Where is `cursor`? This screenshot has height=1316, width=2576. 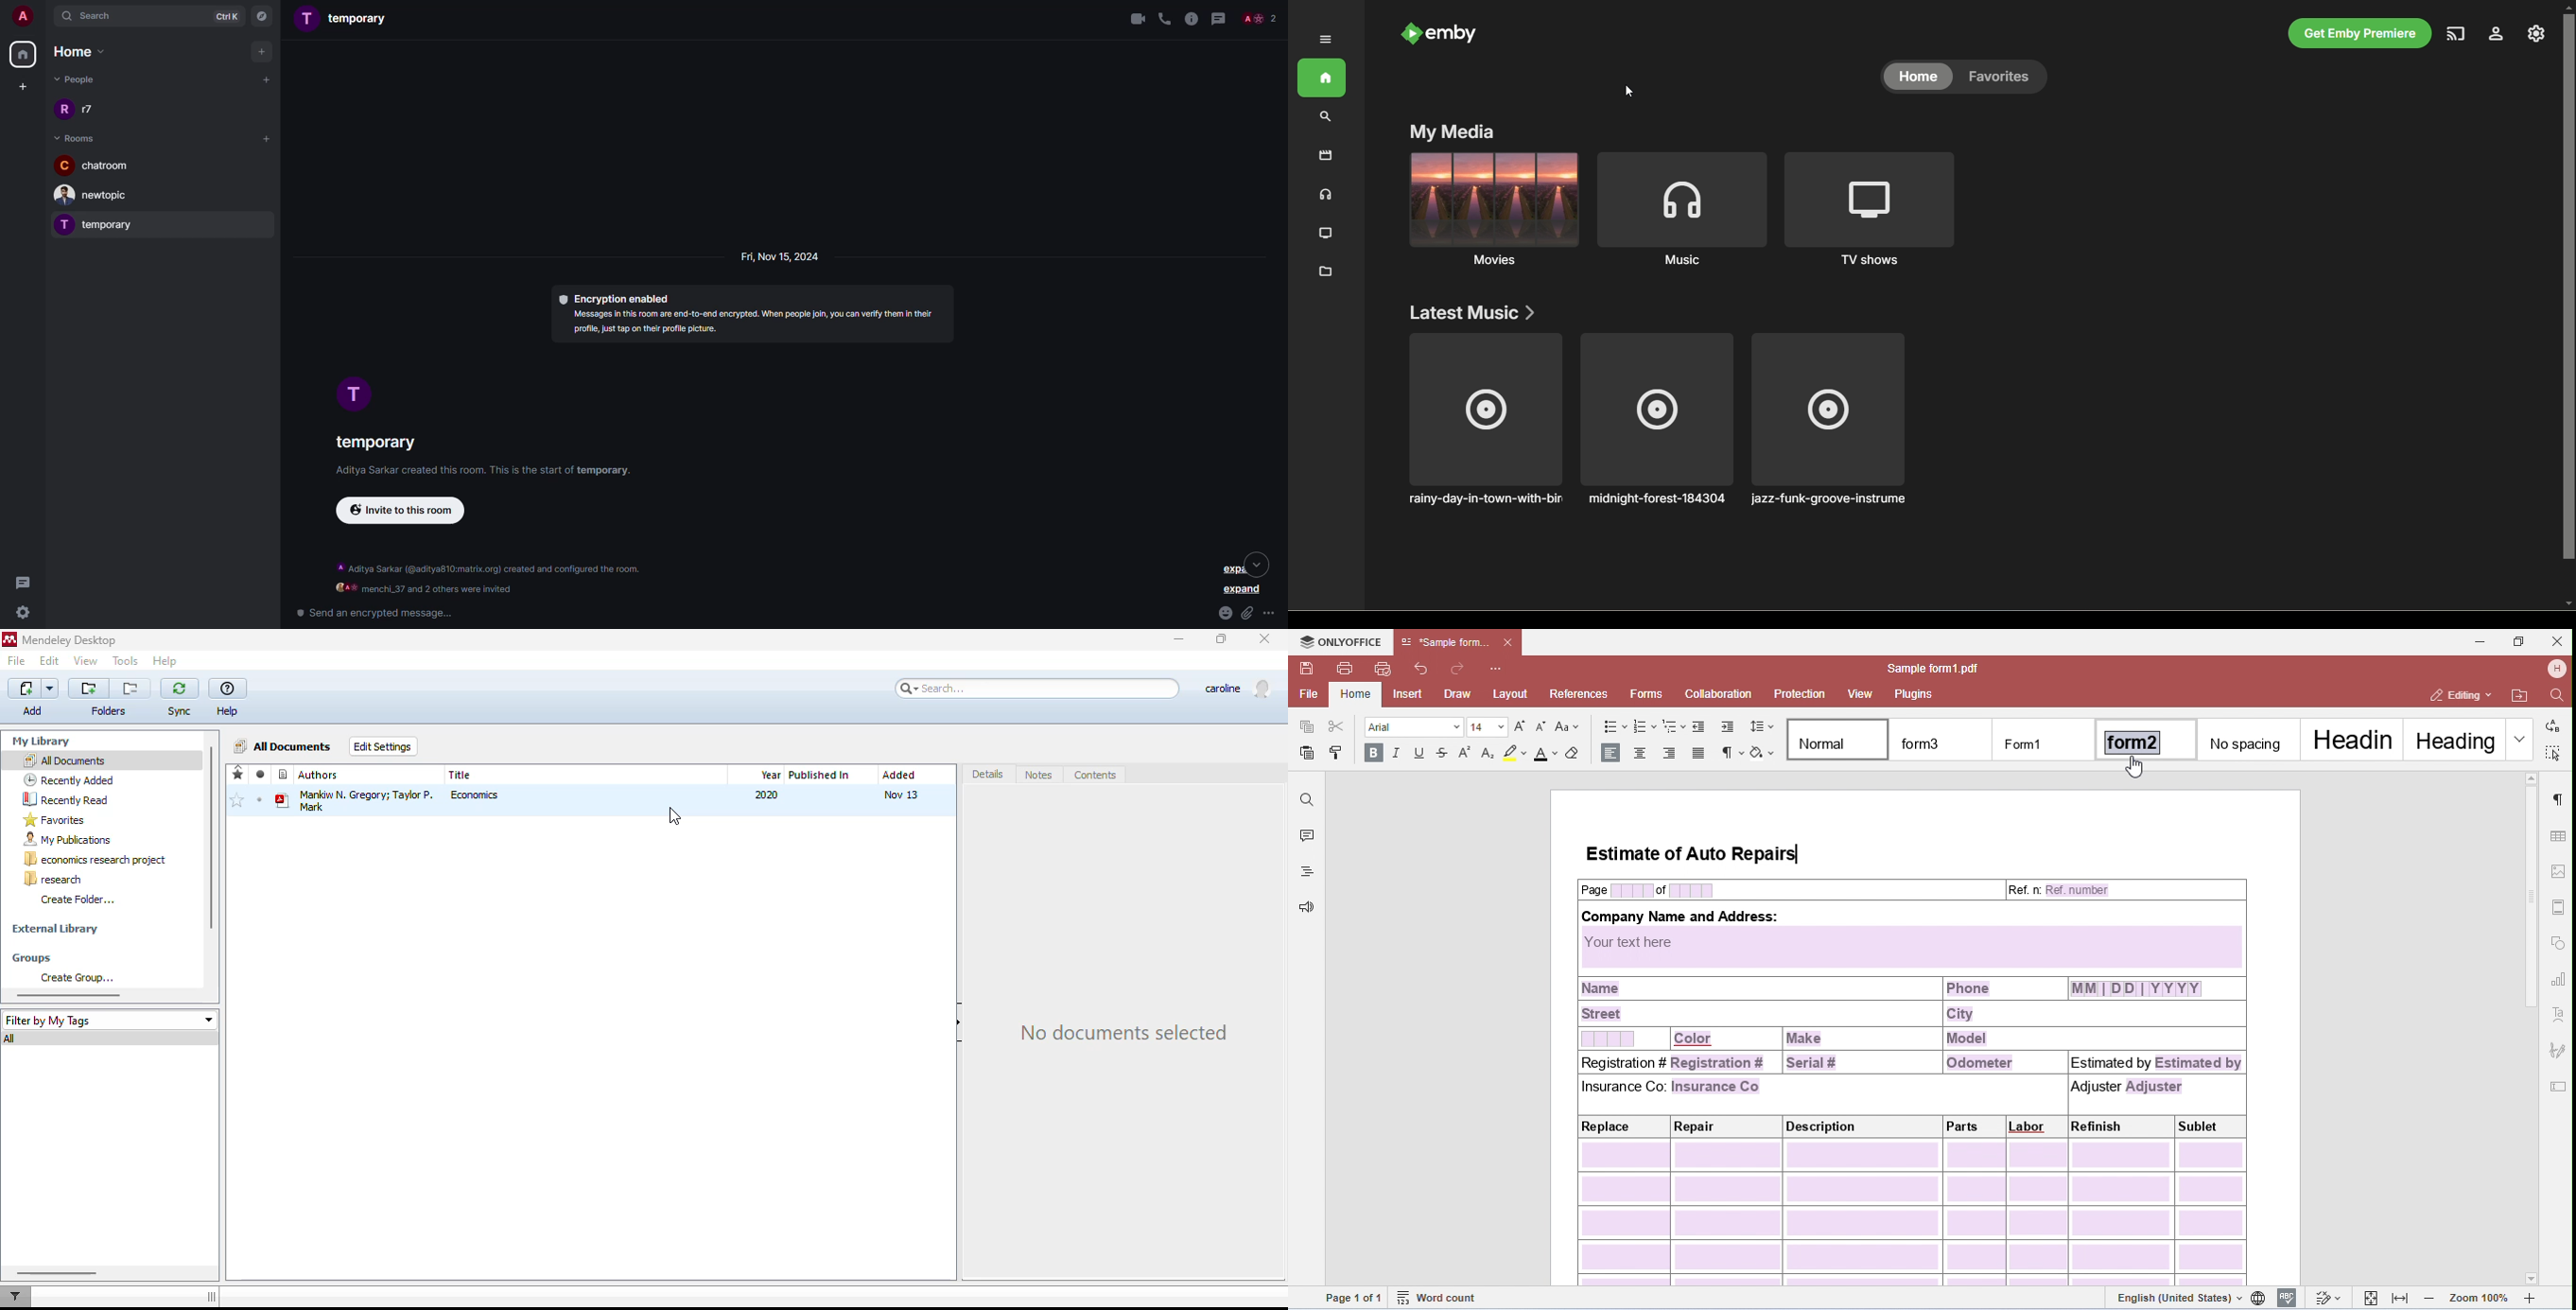
cursor is located at coordinates (674, 817).